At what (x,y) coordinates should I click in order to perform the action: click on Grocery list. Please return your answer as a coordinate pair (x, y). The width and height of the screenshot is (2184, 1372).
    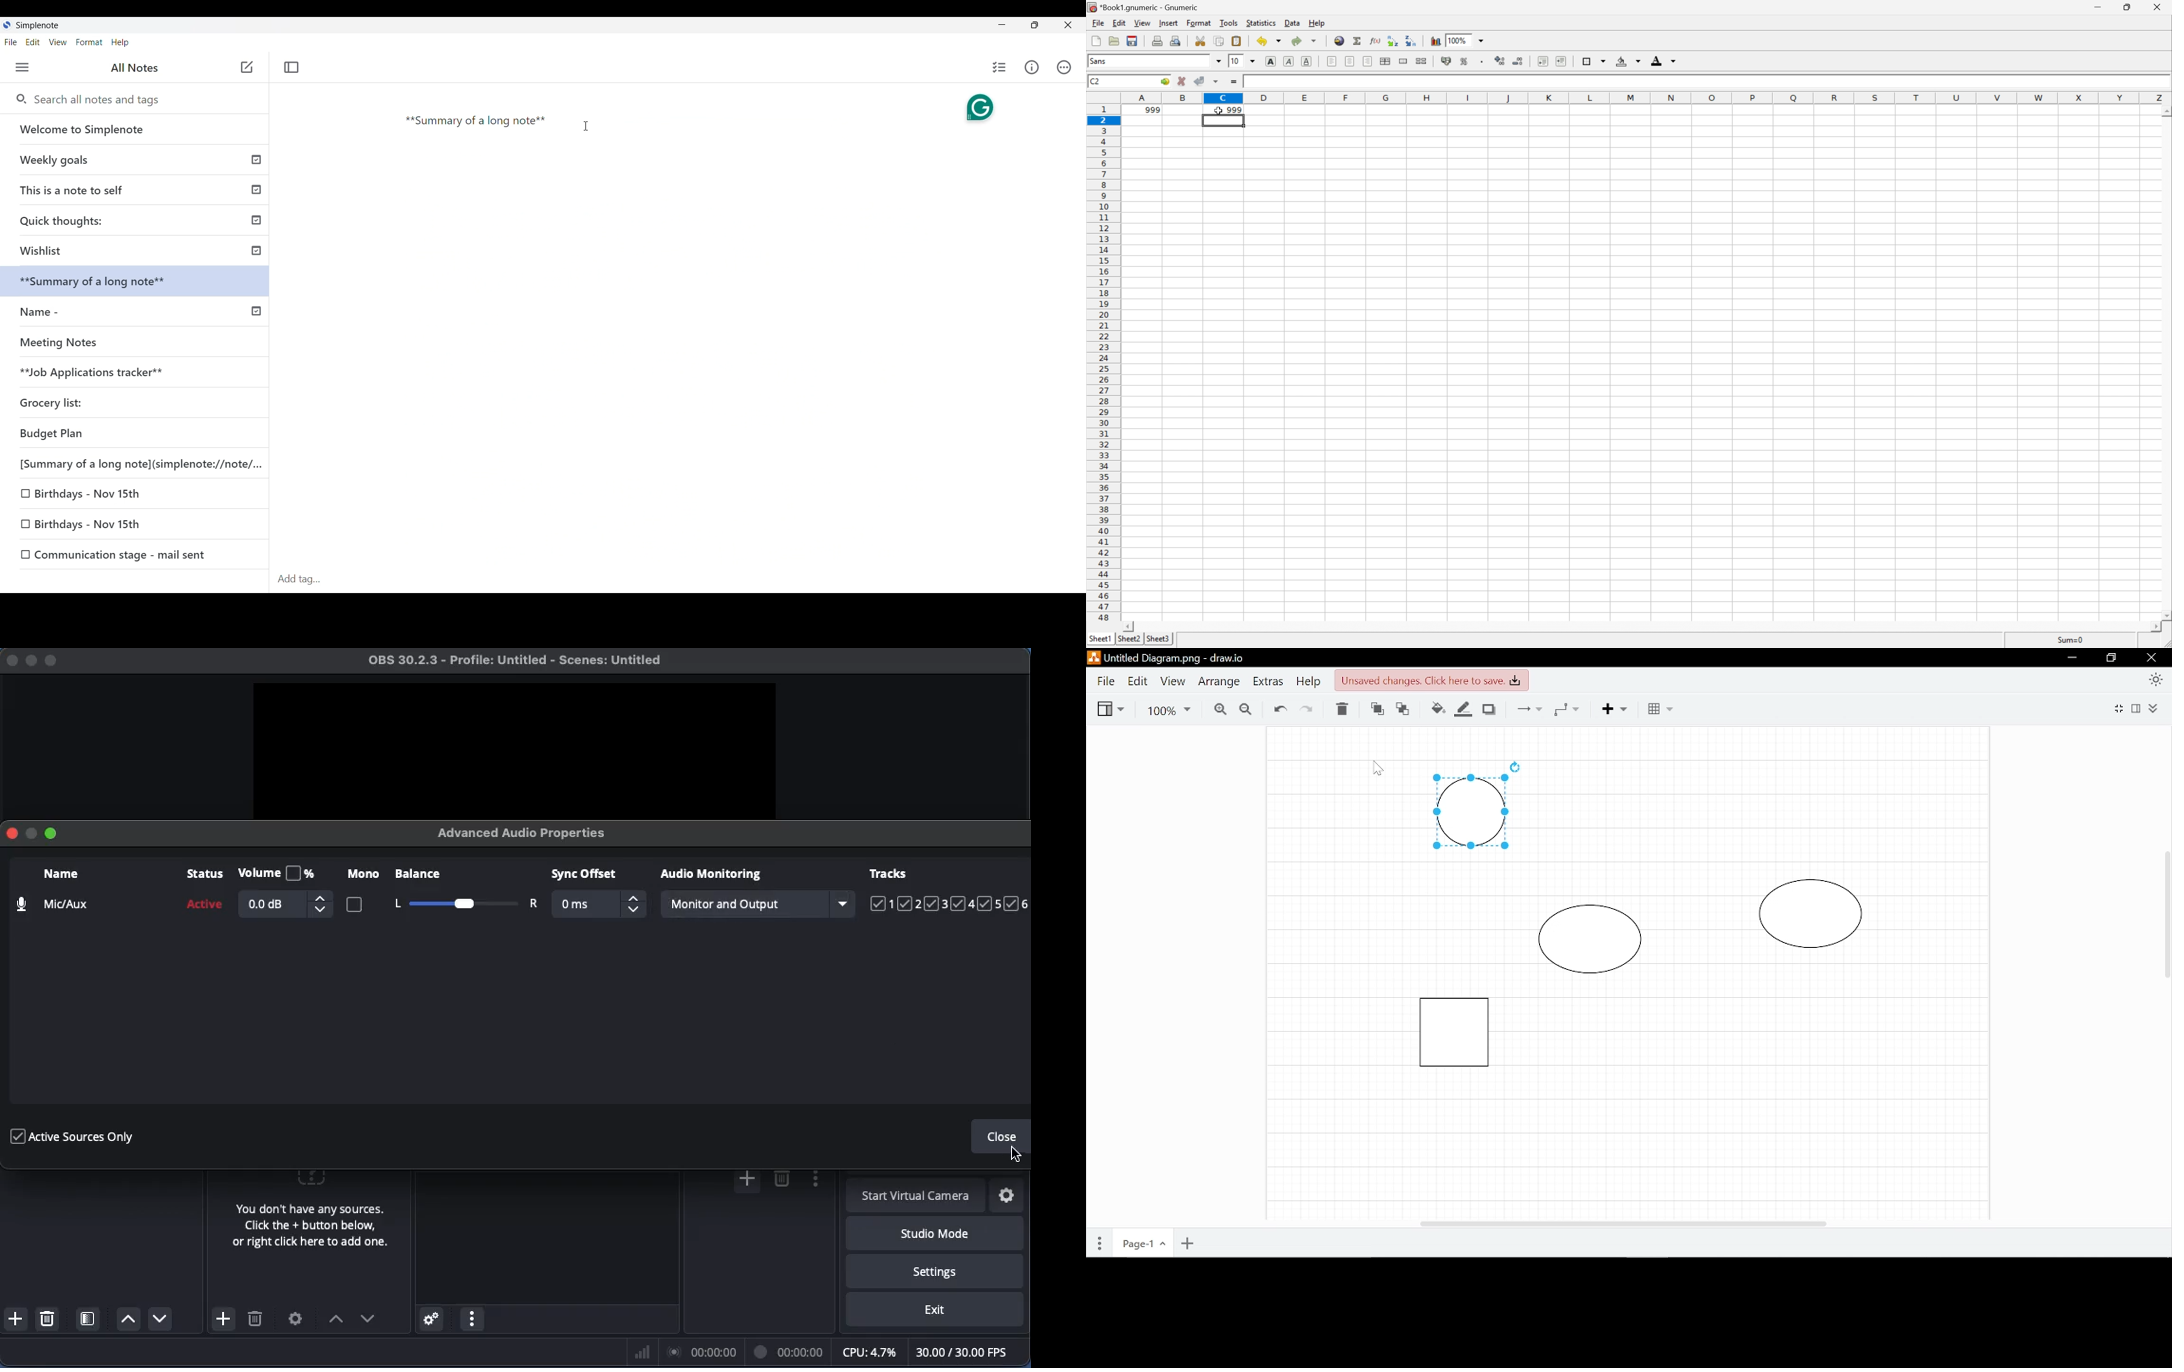
    Looking at the image, I should click on (68, 398).